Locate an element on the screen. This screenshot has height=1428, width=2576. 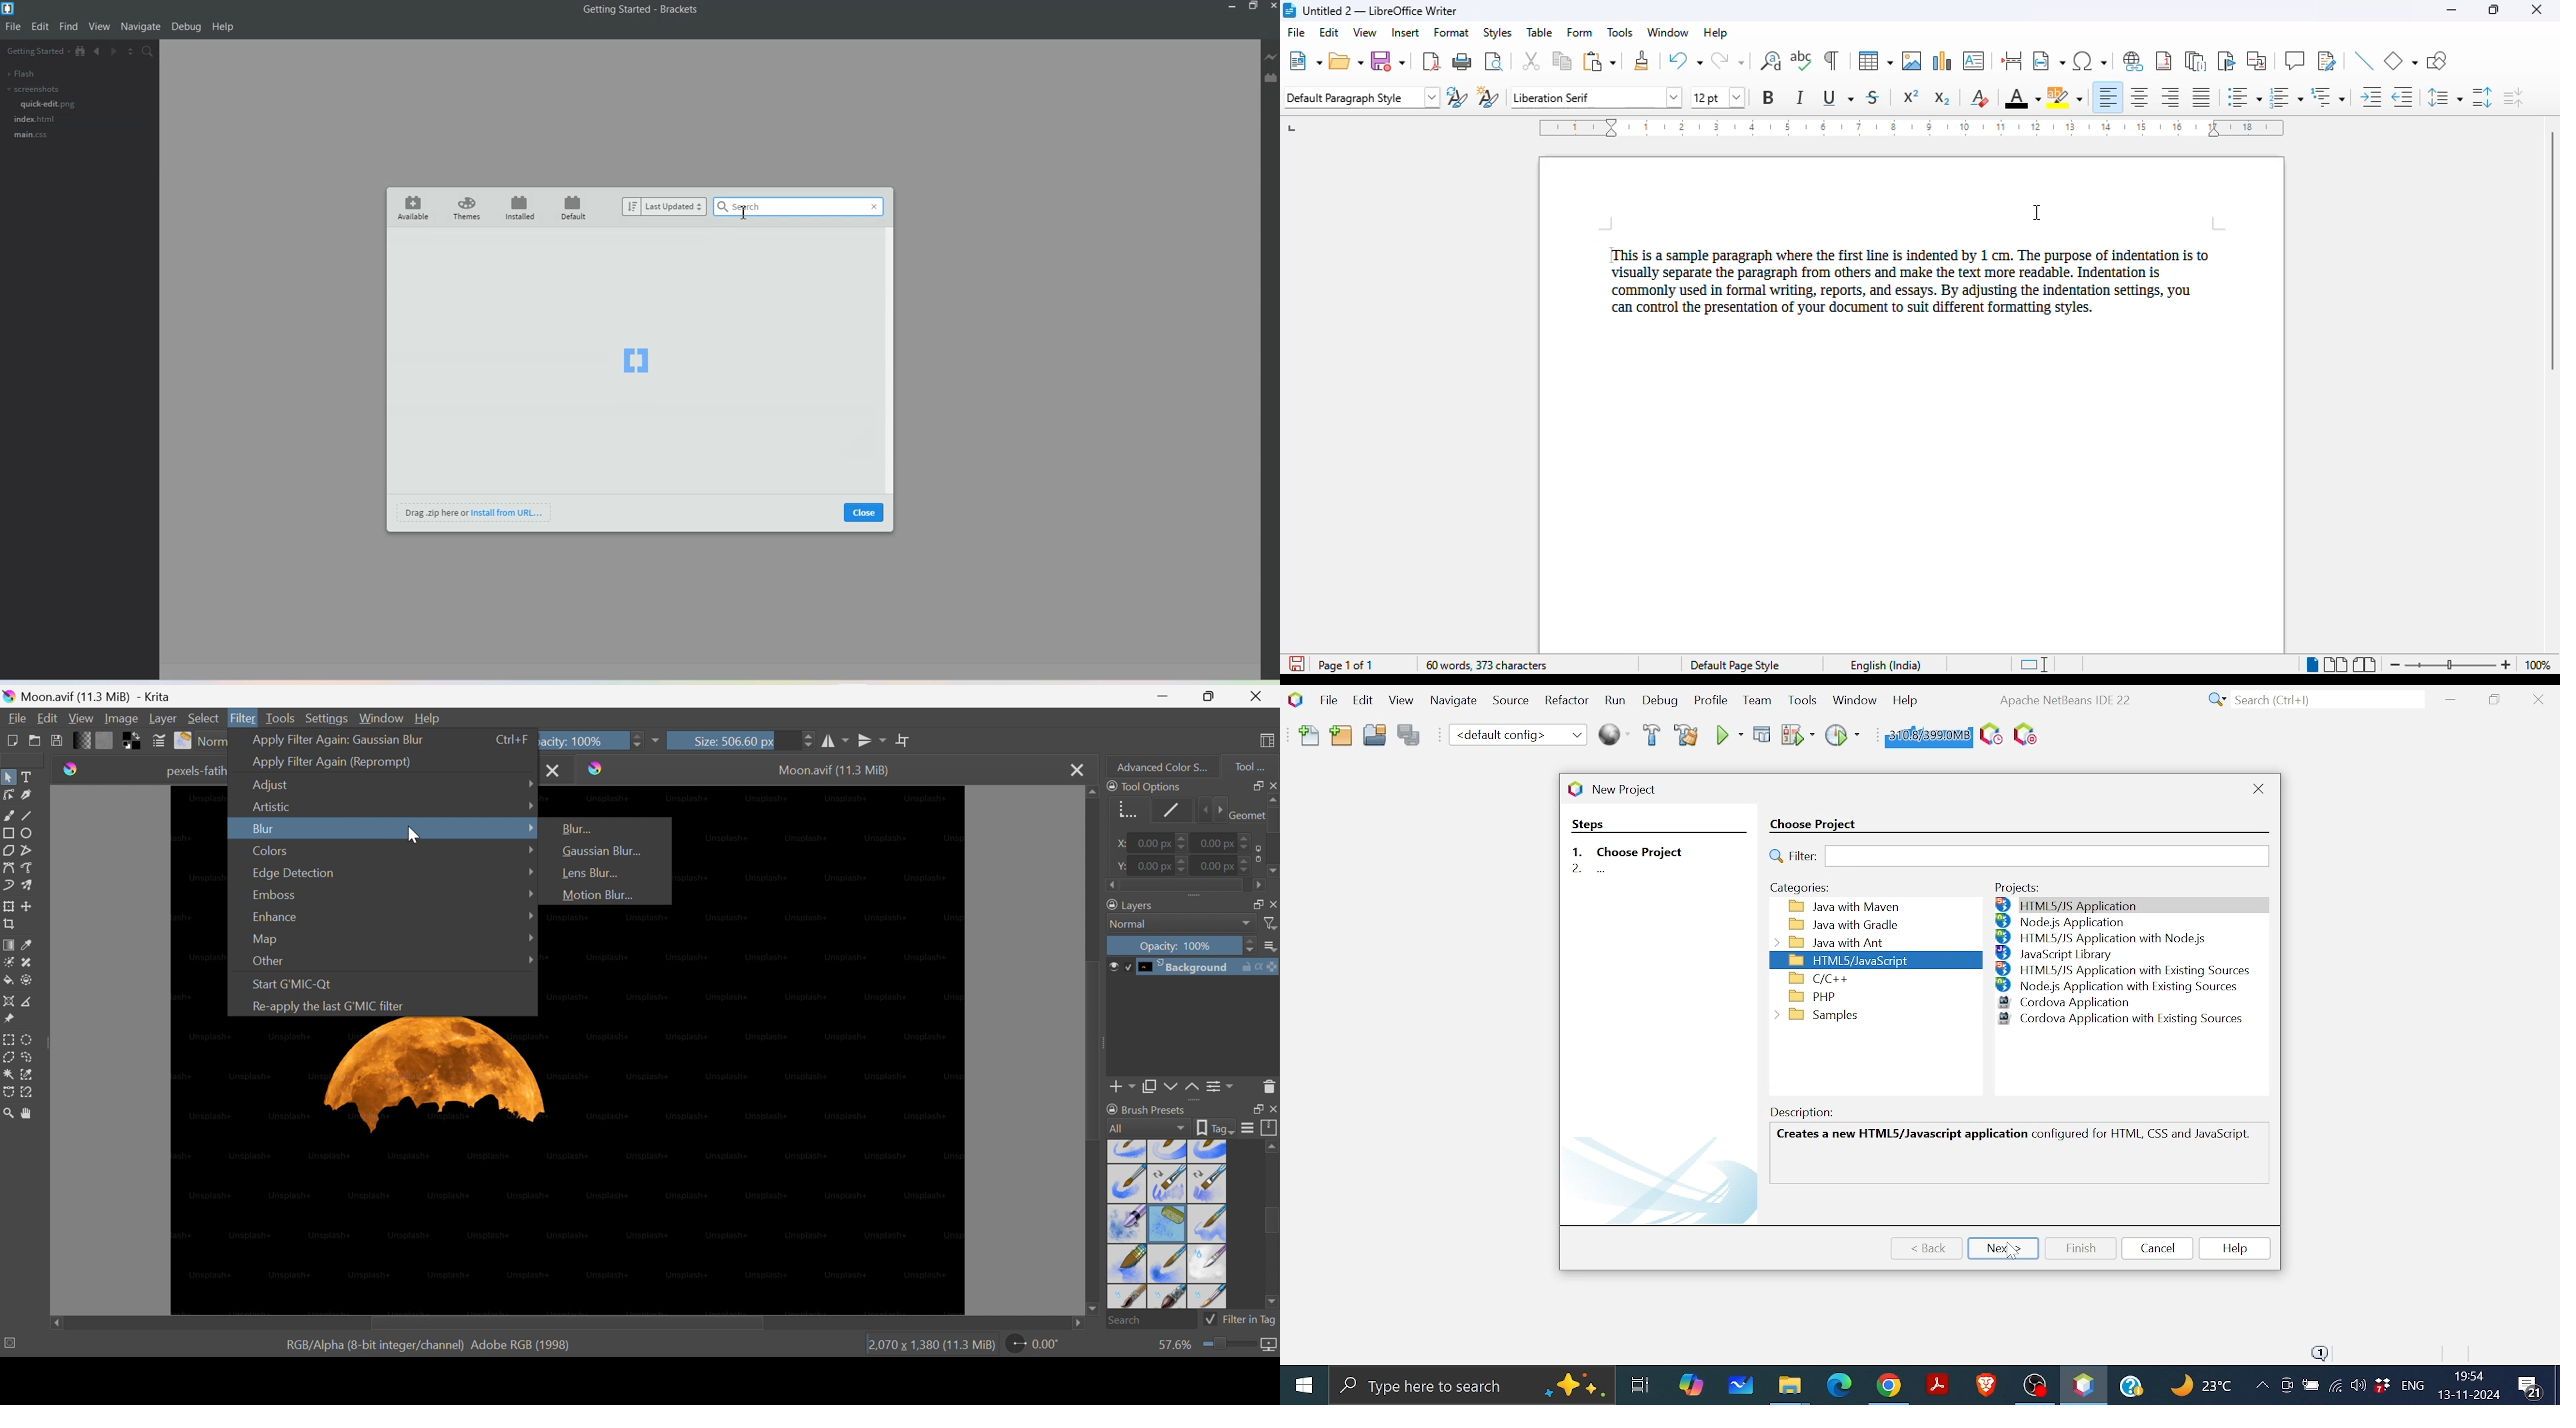
Lens Blur... is located at coordinates (591, 872).